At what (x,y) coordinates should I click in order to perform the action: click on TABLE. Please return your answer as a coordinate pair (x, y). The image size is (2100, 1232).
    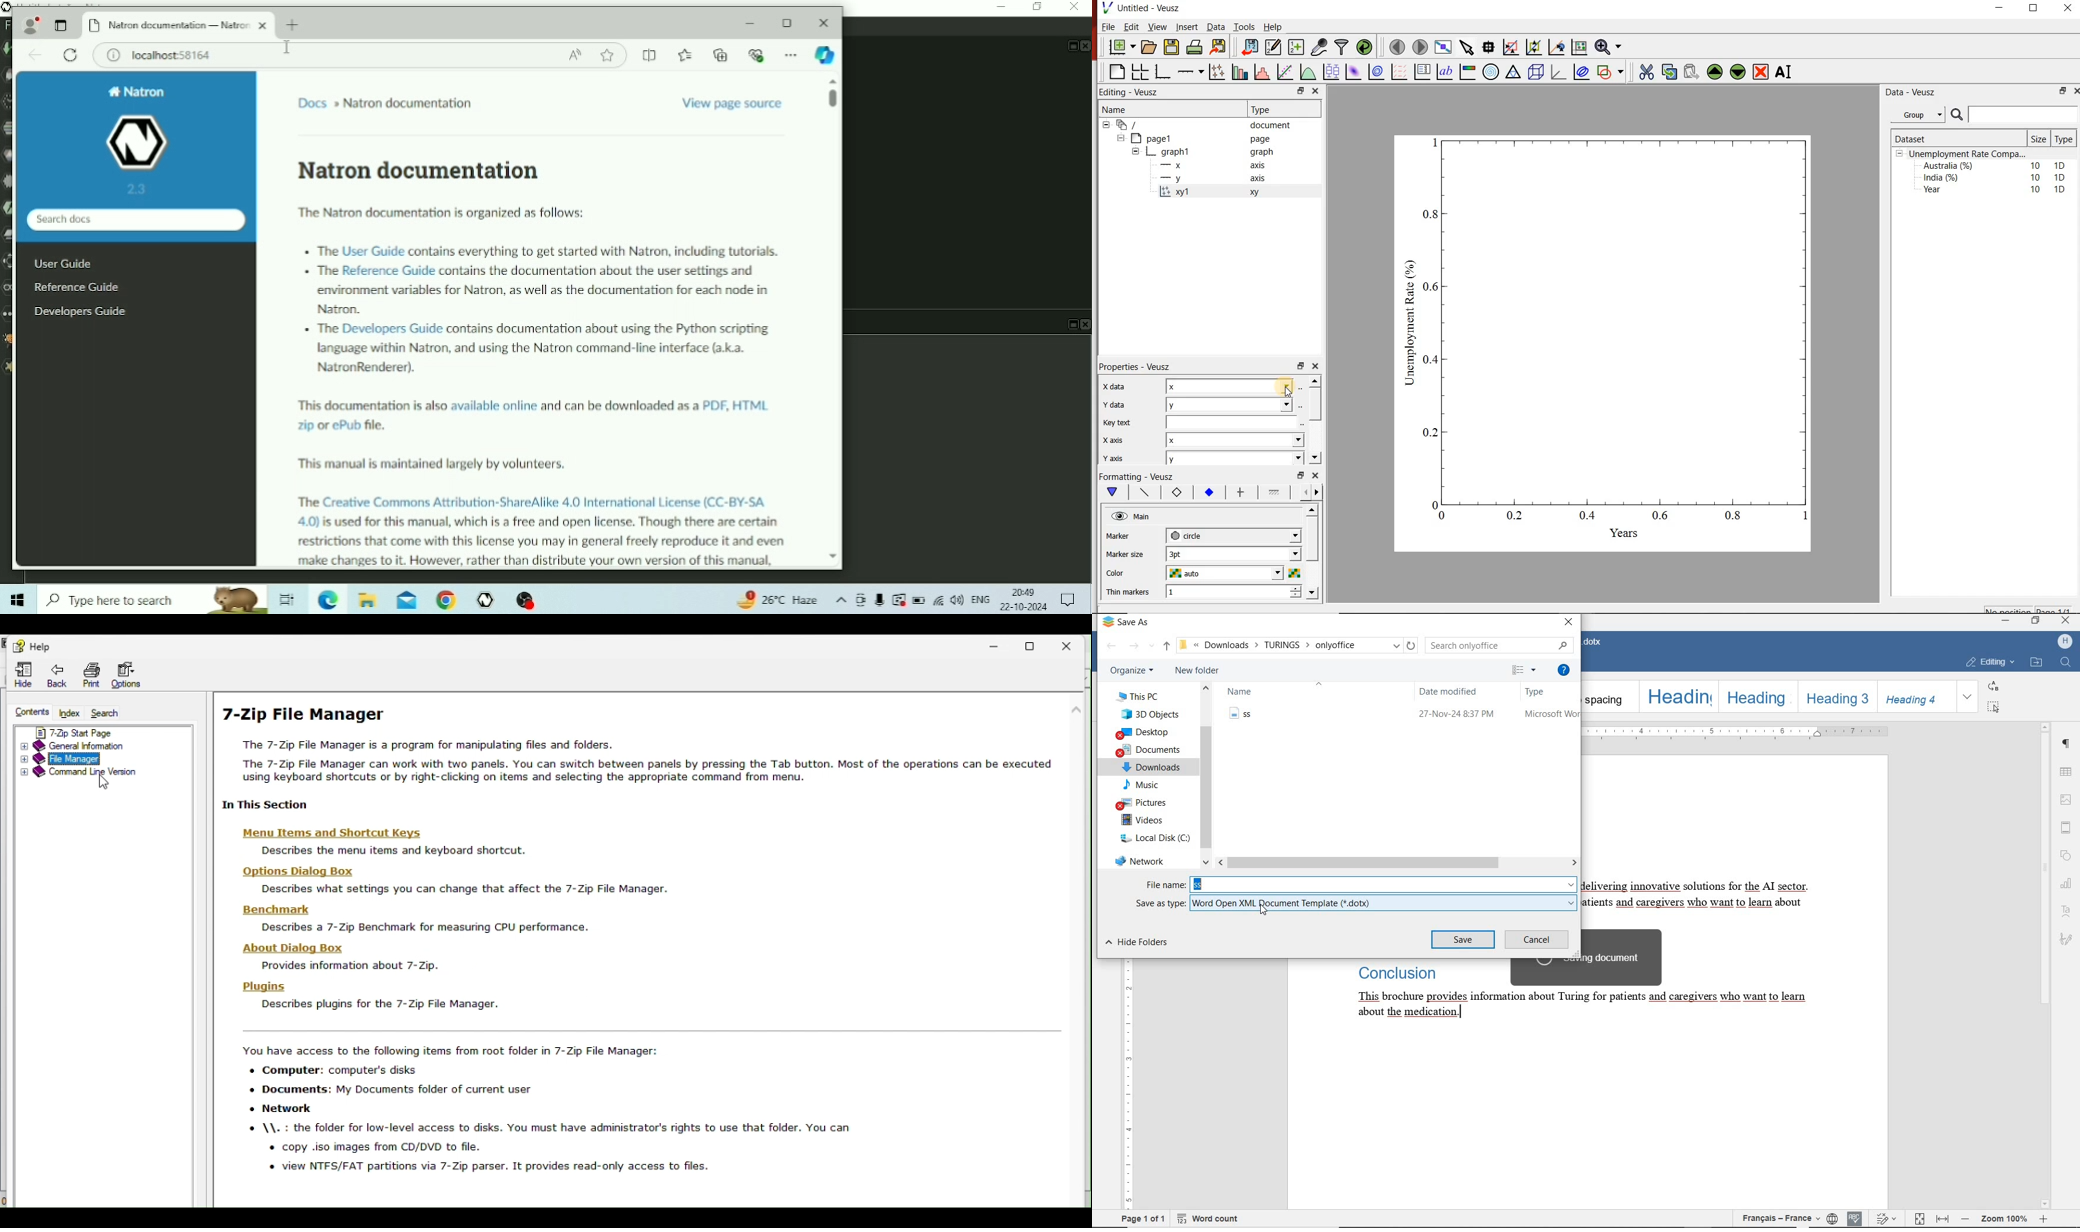
    Looking at the image, I should click on (2067, 772).